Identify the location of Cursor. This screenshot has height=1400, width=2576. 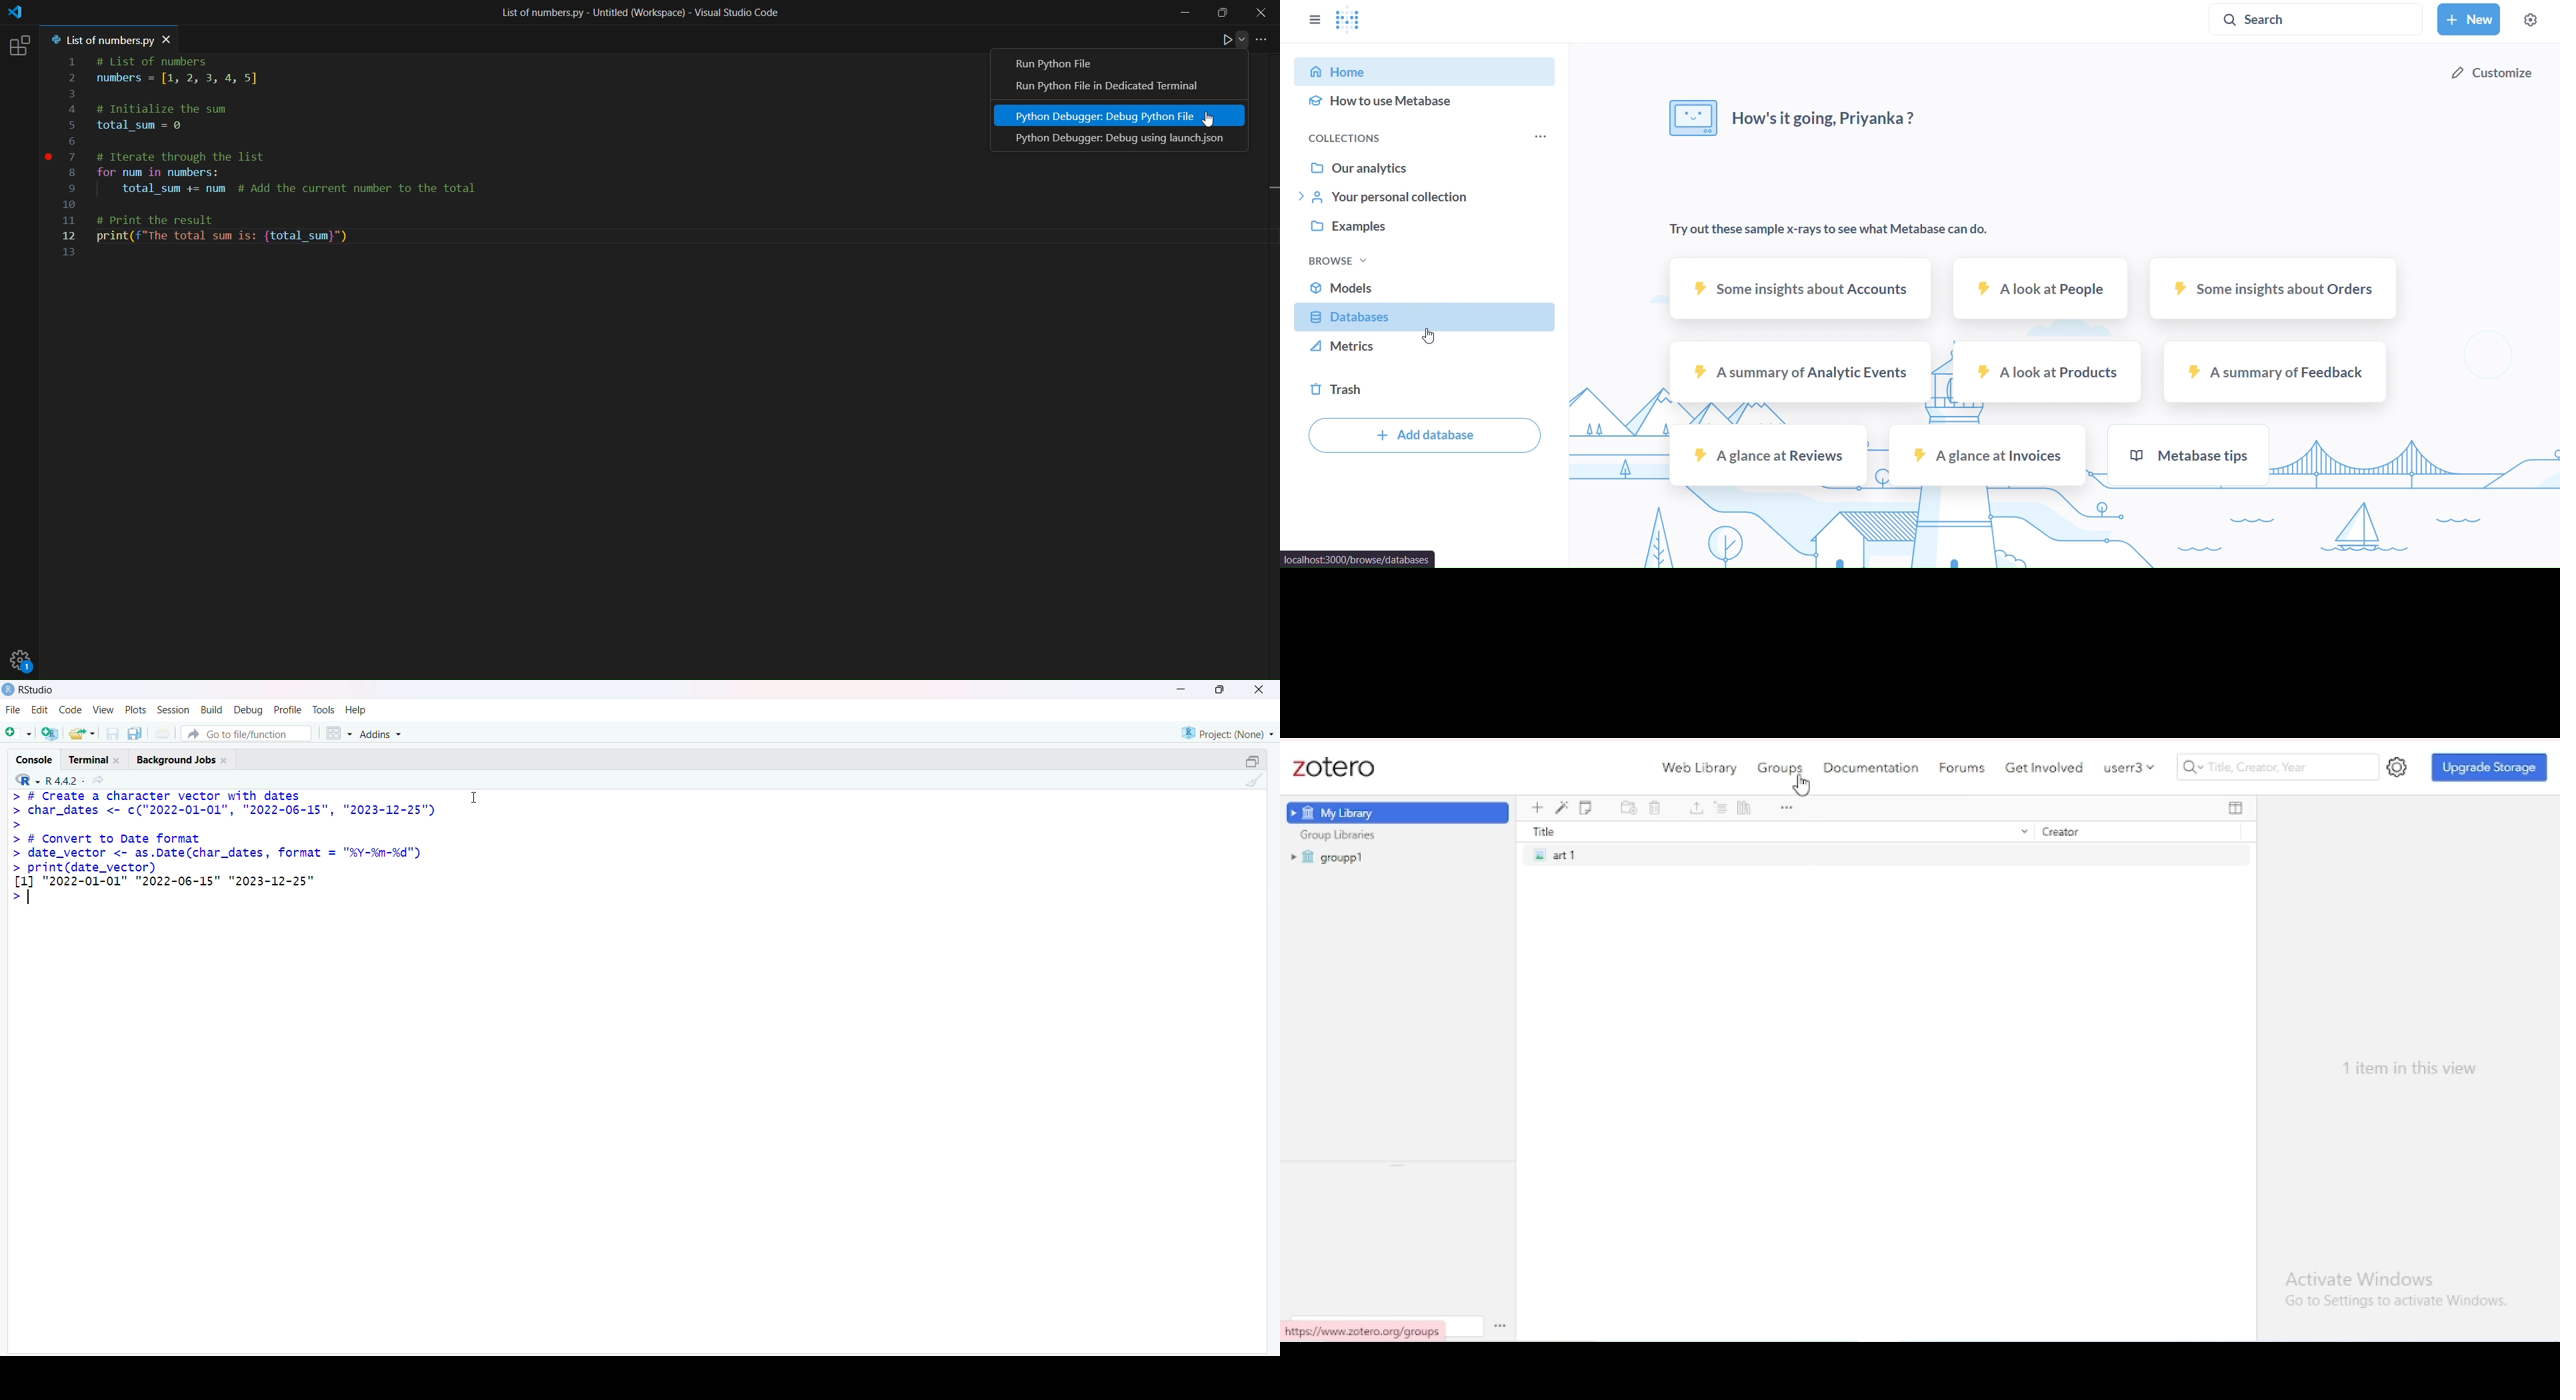
(477, 797).